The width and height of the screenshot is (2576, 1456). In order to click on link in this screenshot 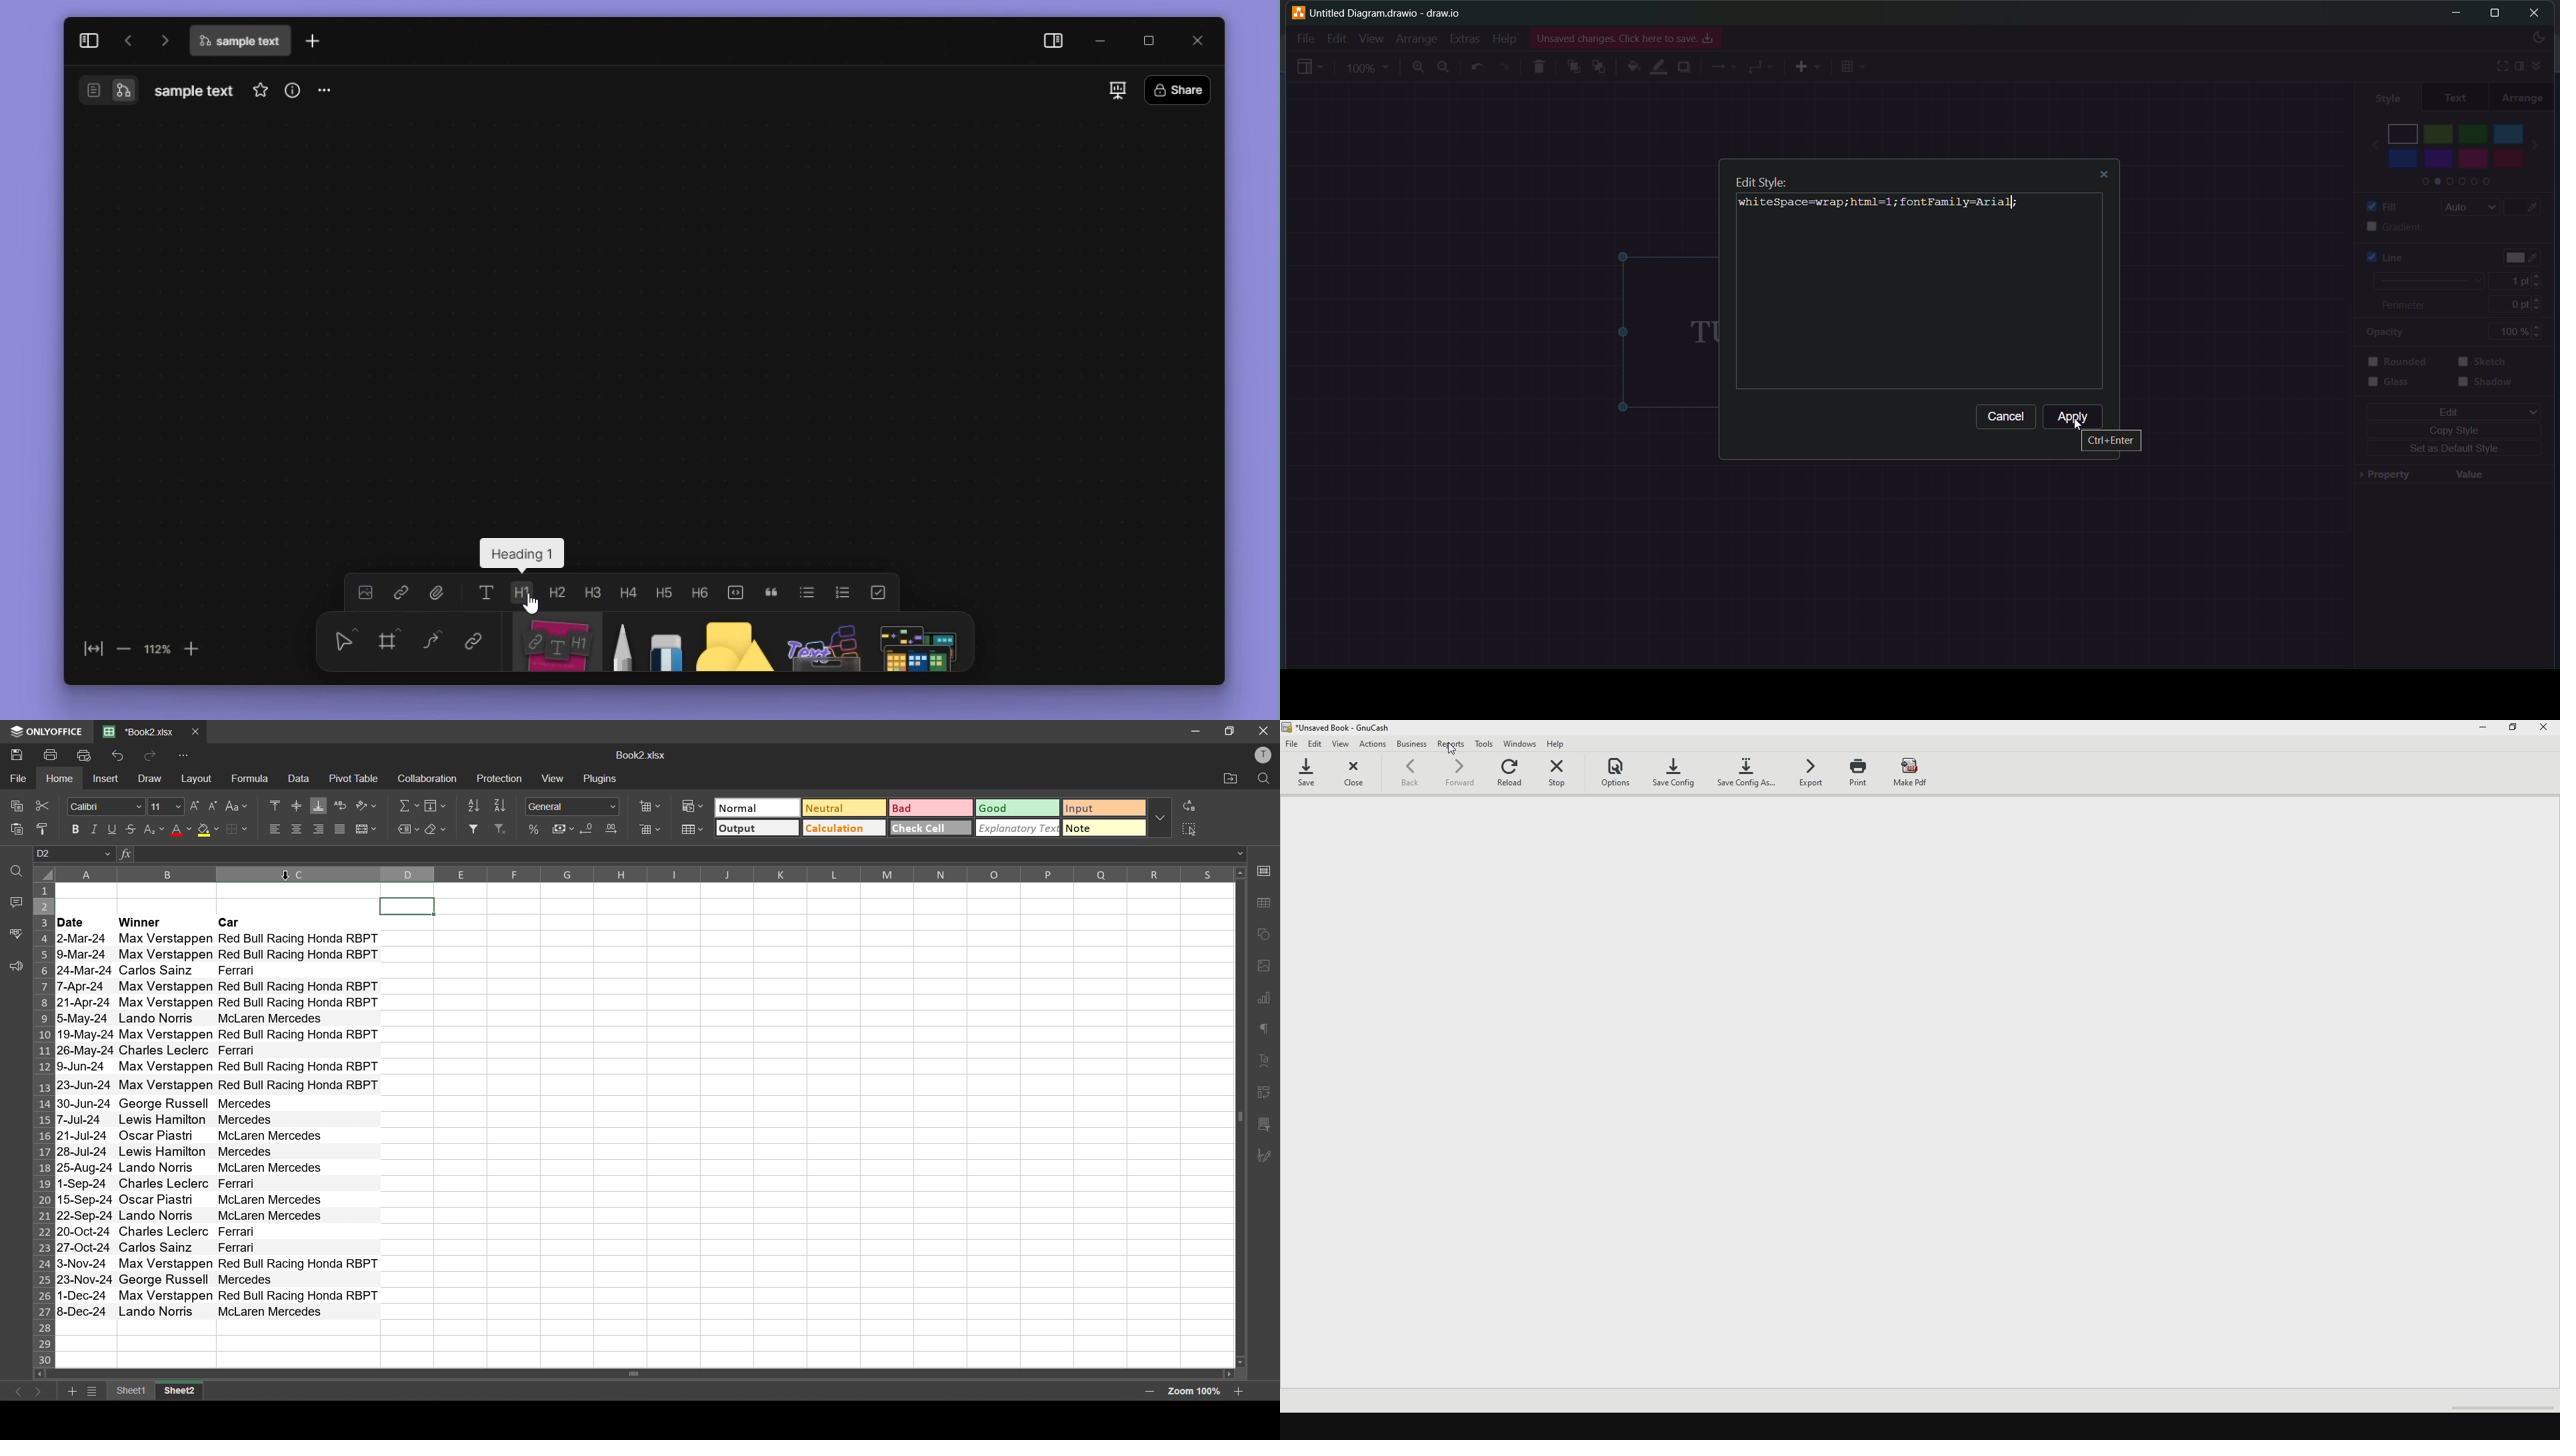, I will do `click(401, 592)`.